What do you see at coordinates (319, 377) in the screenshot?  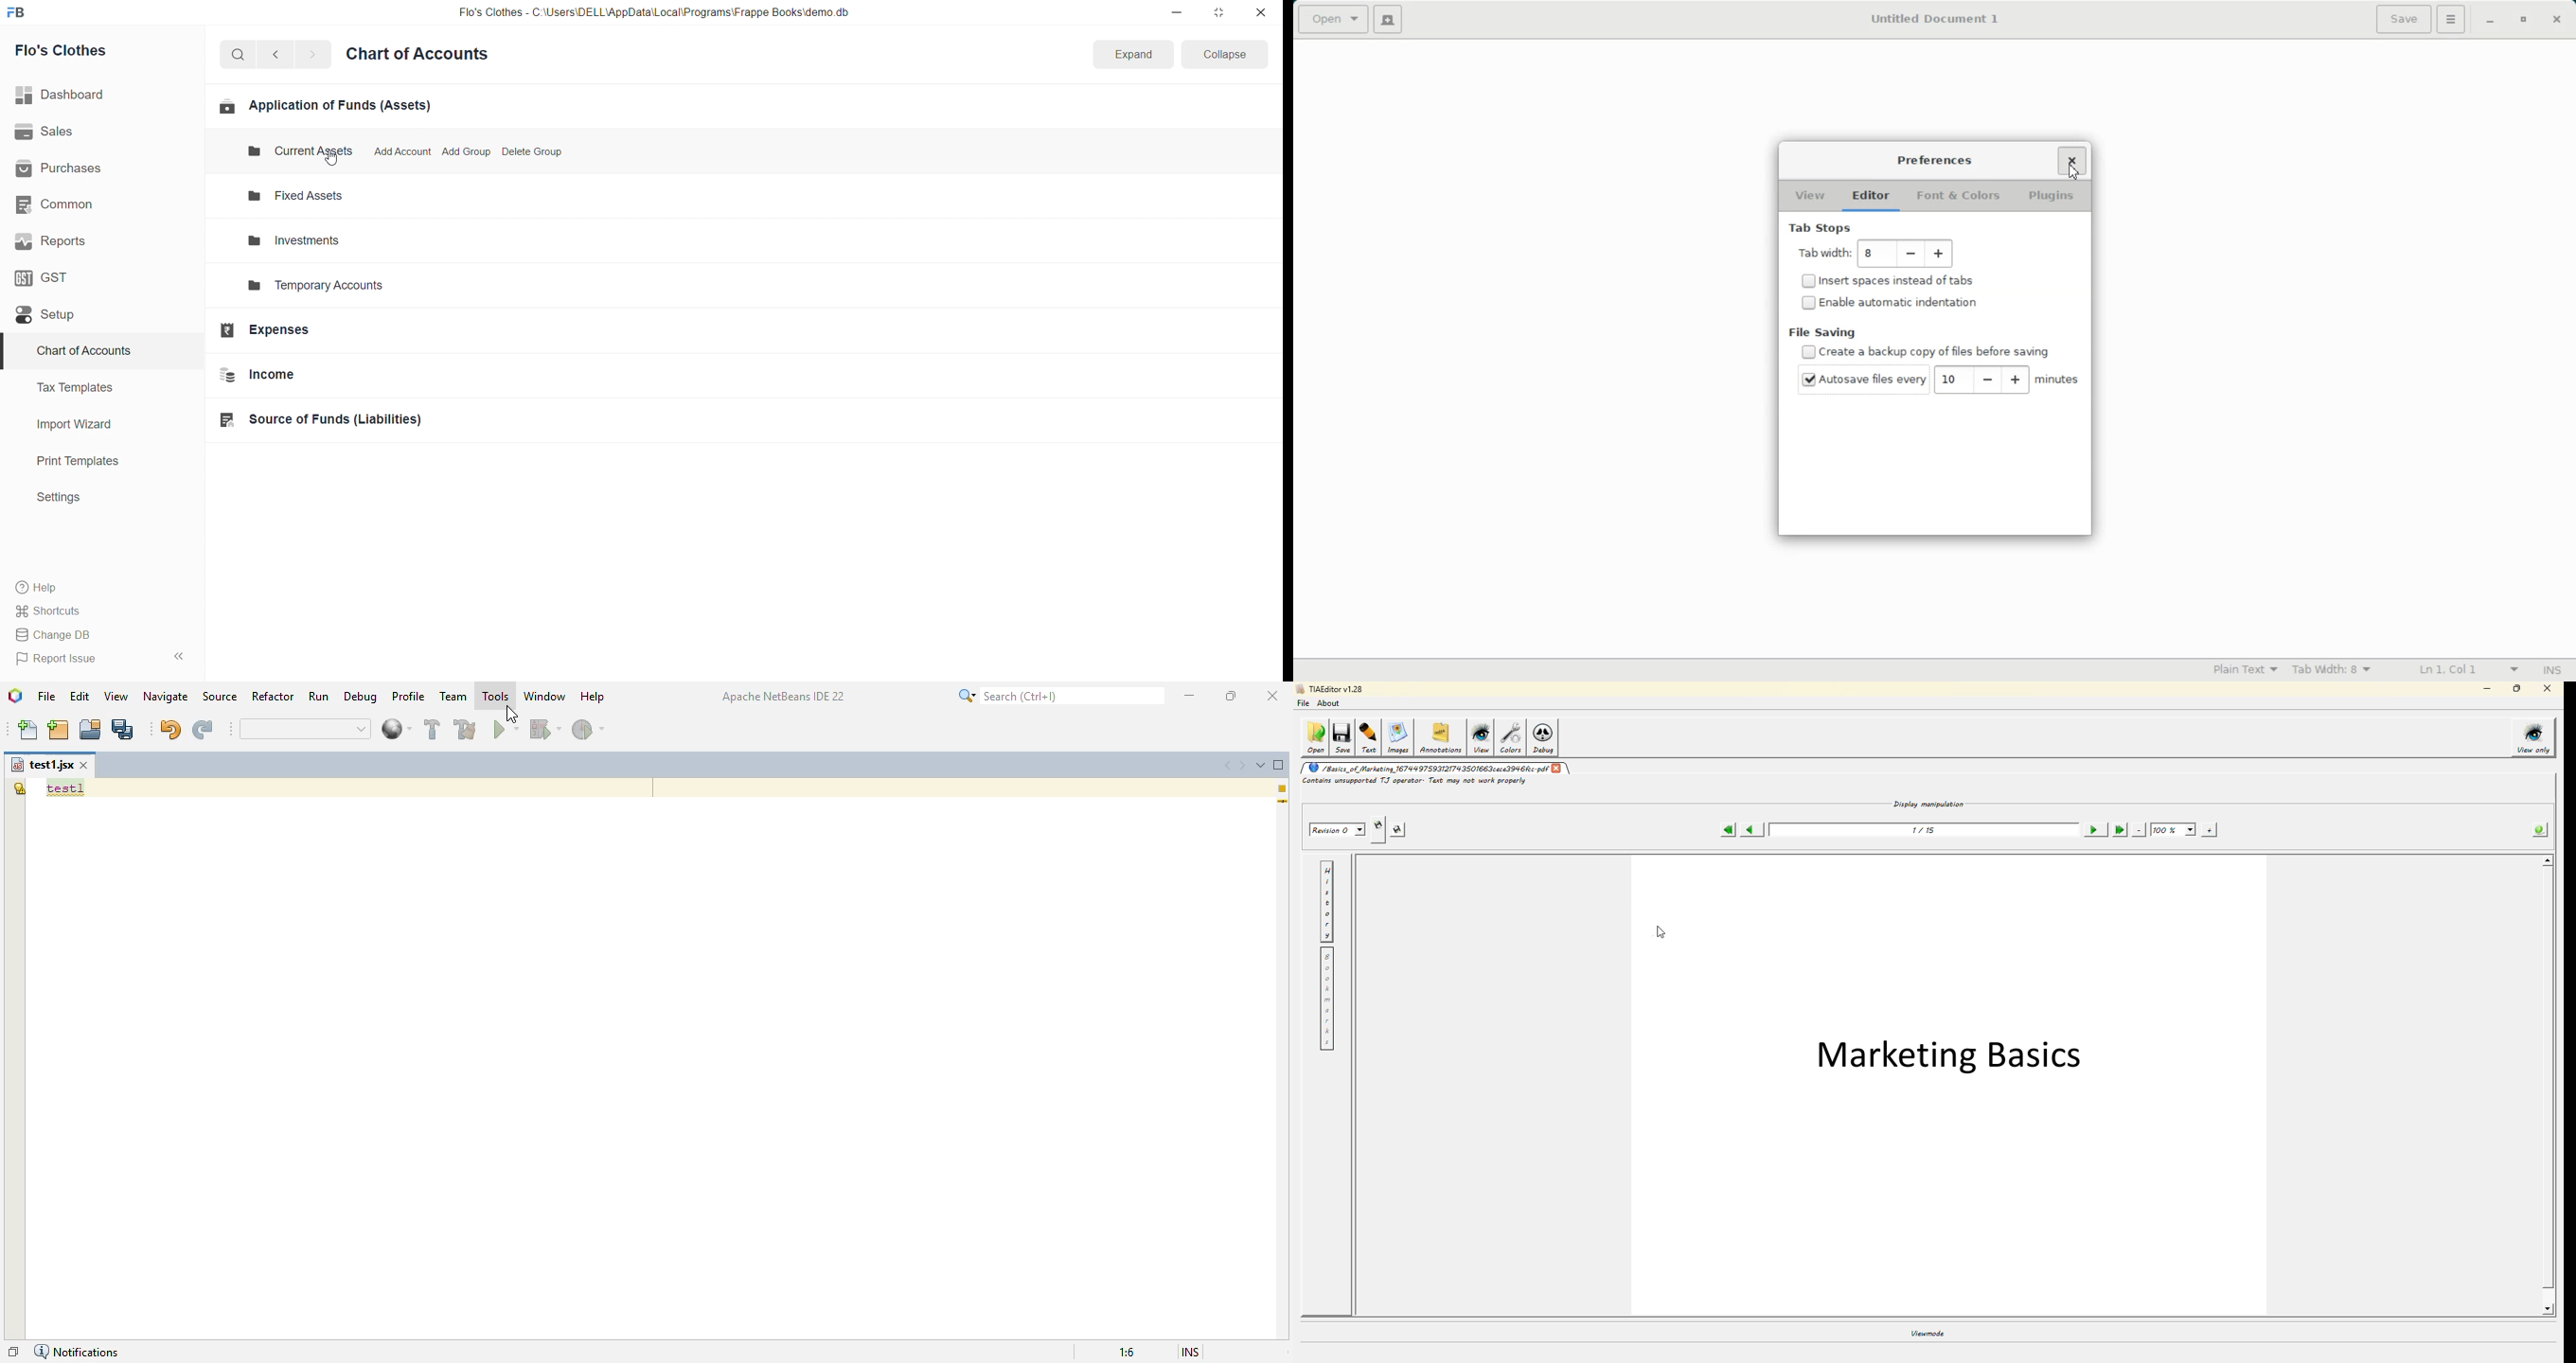 I see `Income` at bounding box center [319, 377].